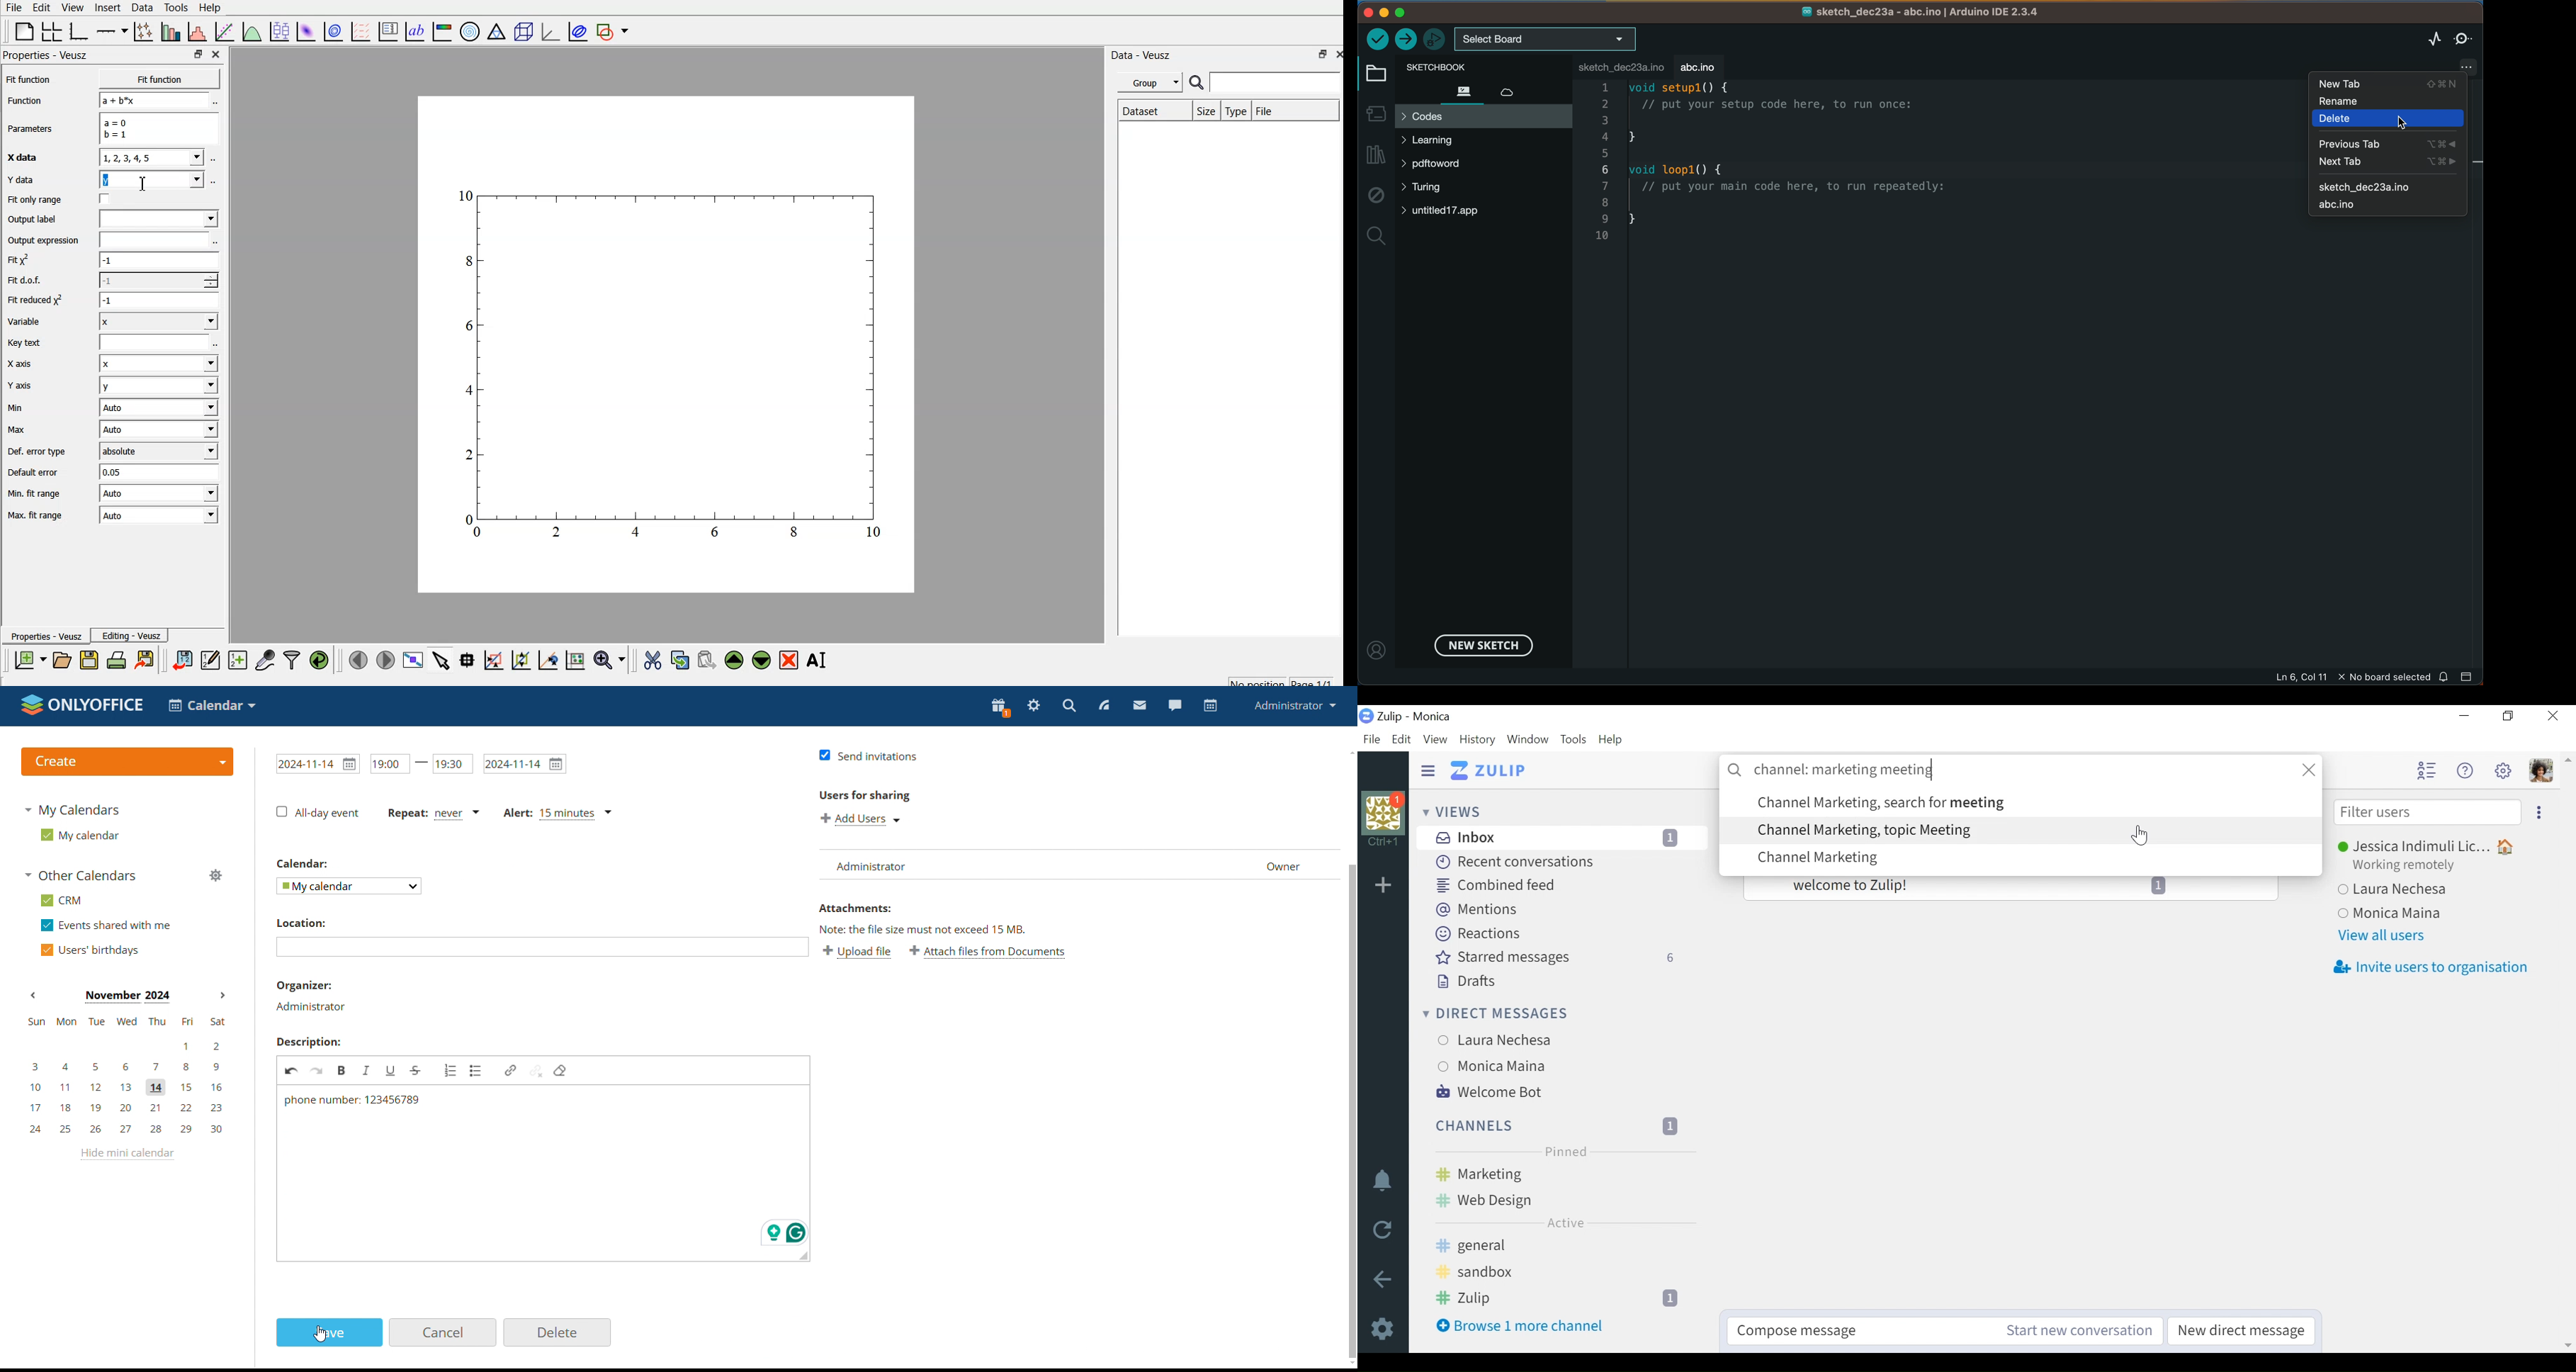 This screenshot has height=1372, width=2576. I want to click on Jessica Indimuli Lic..., so click(2437, 844).